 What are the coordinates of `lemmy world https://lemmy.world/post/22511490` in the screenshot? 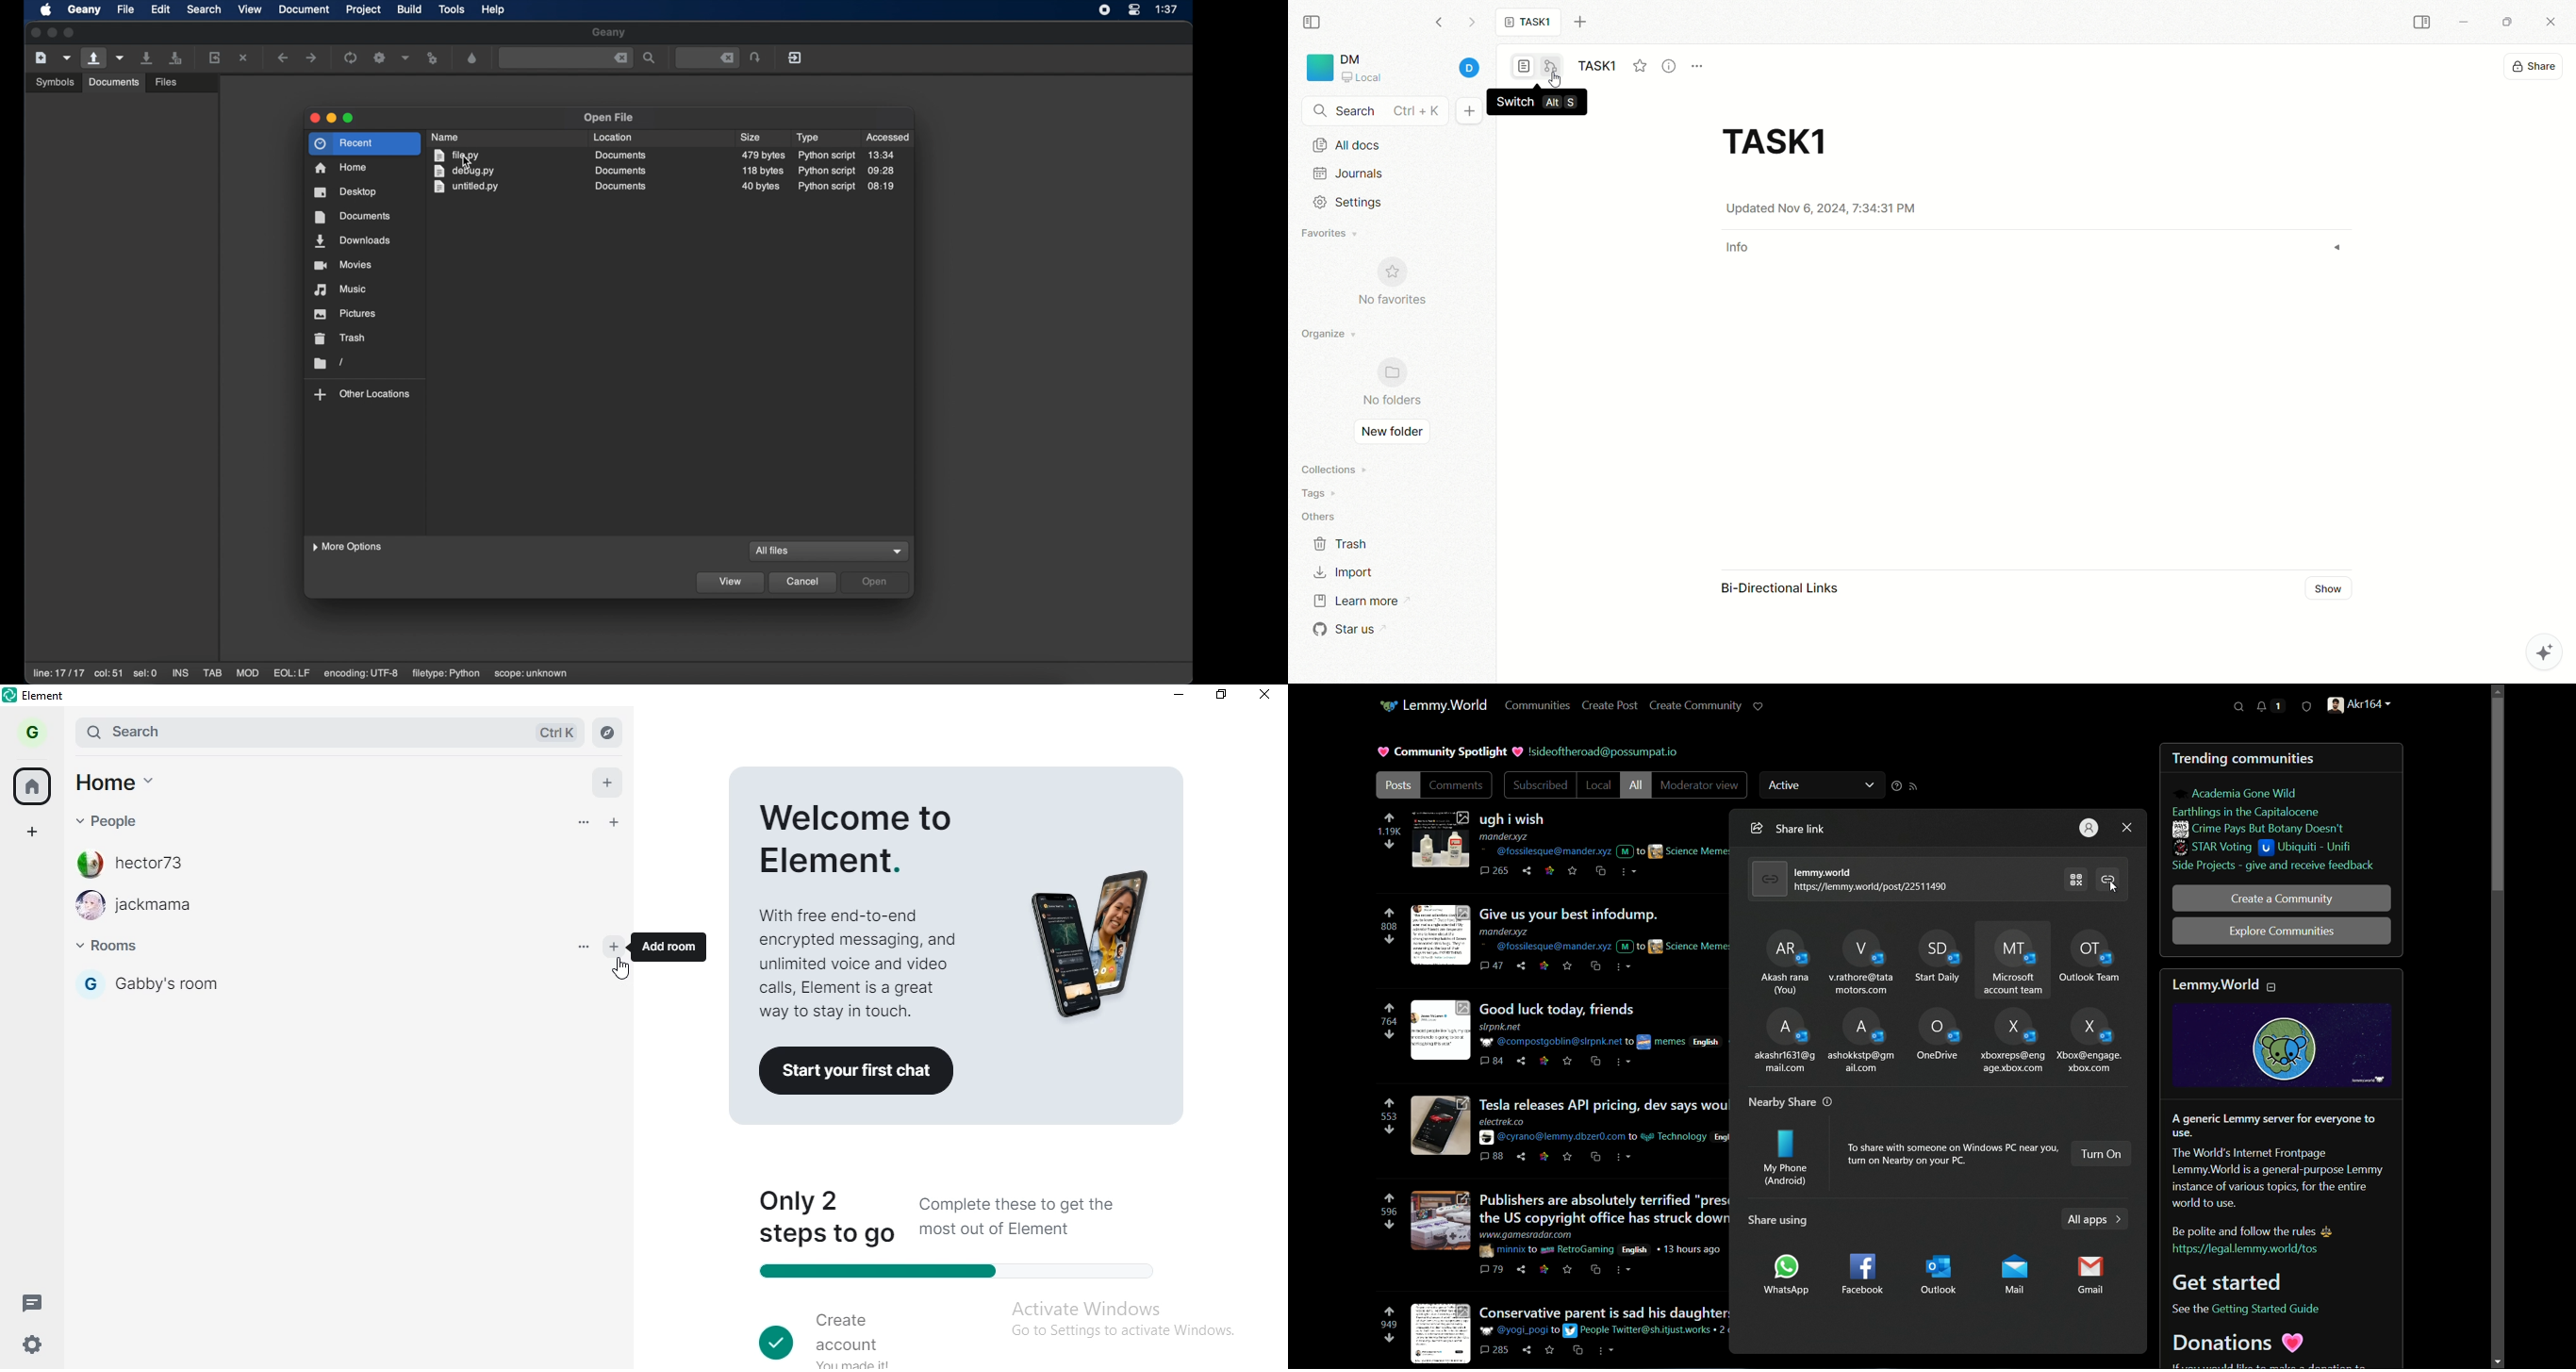 It's located at (1874, 879).